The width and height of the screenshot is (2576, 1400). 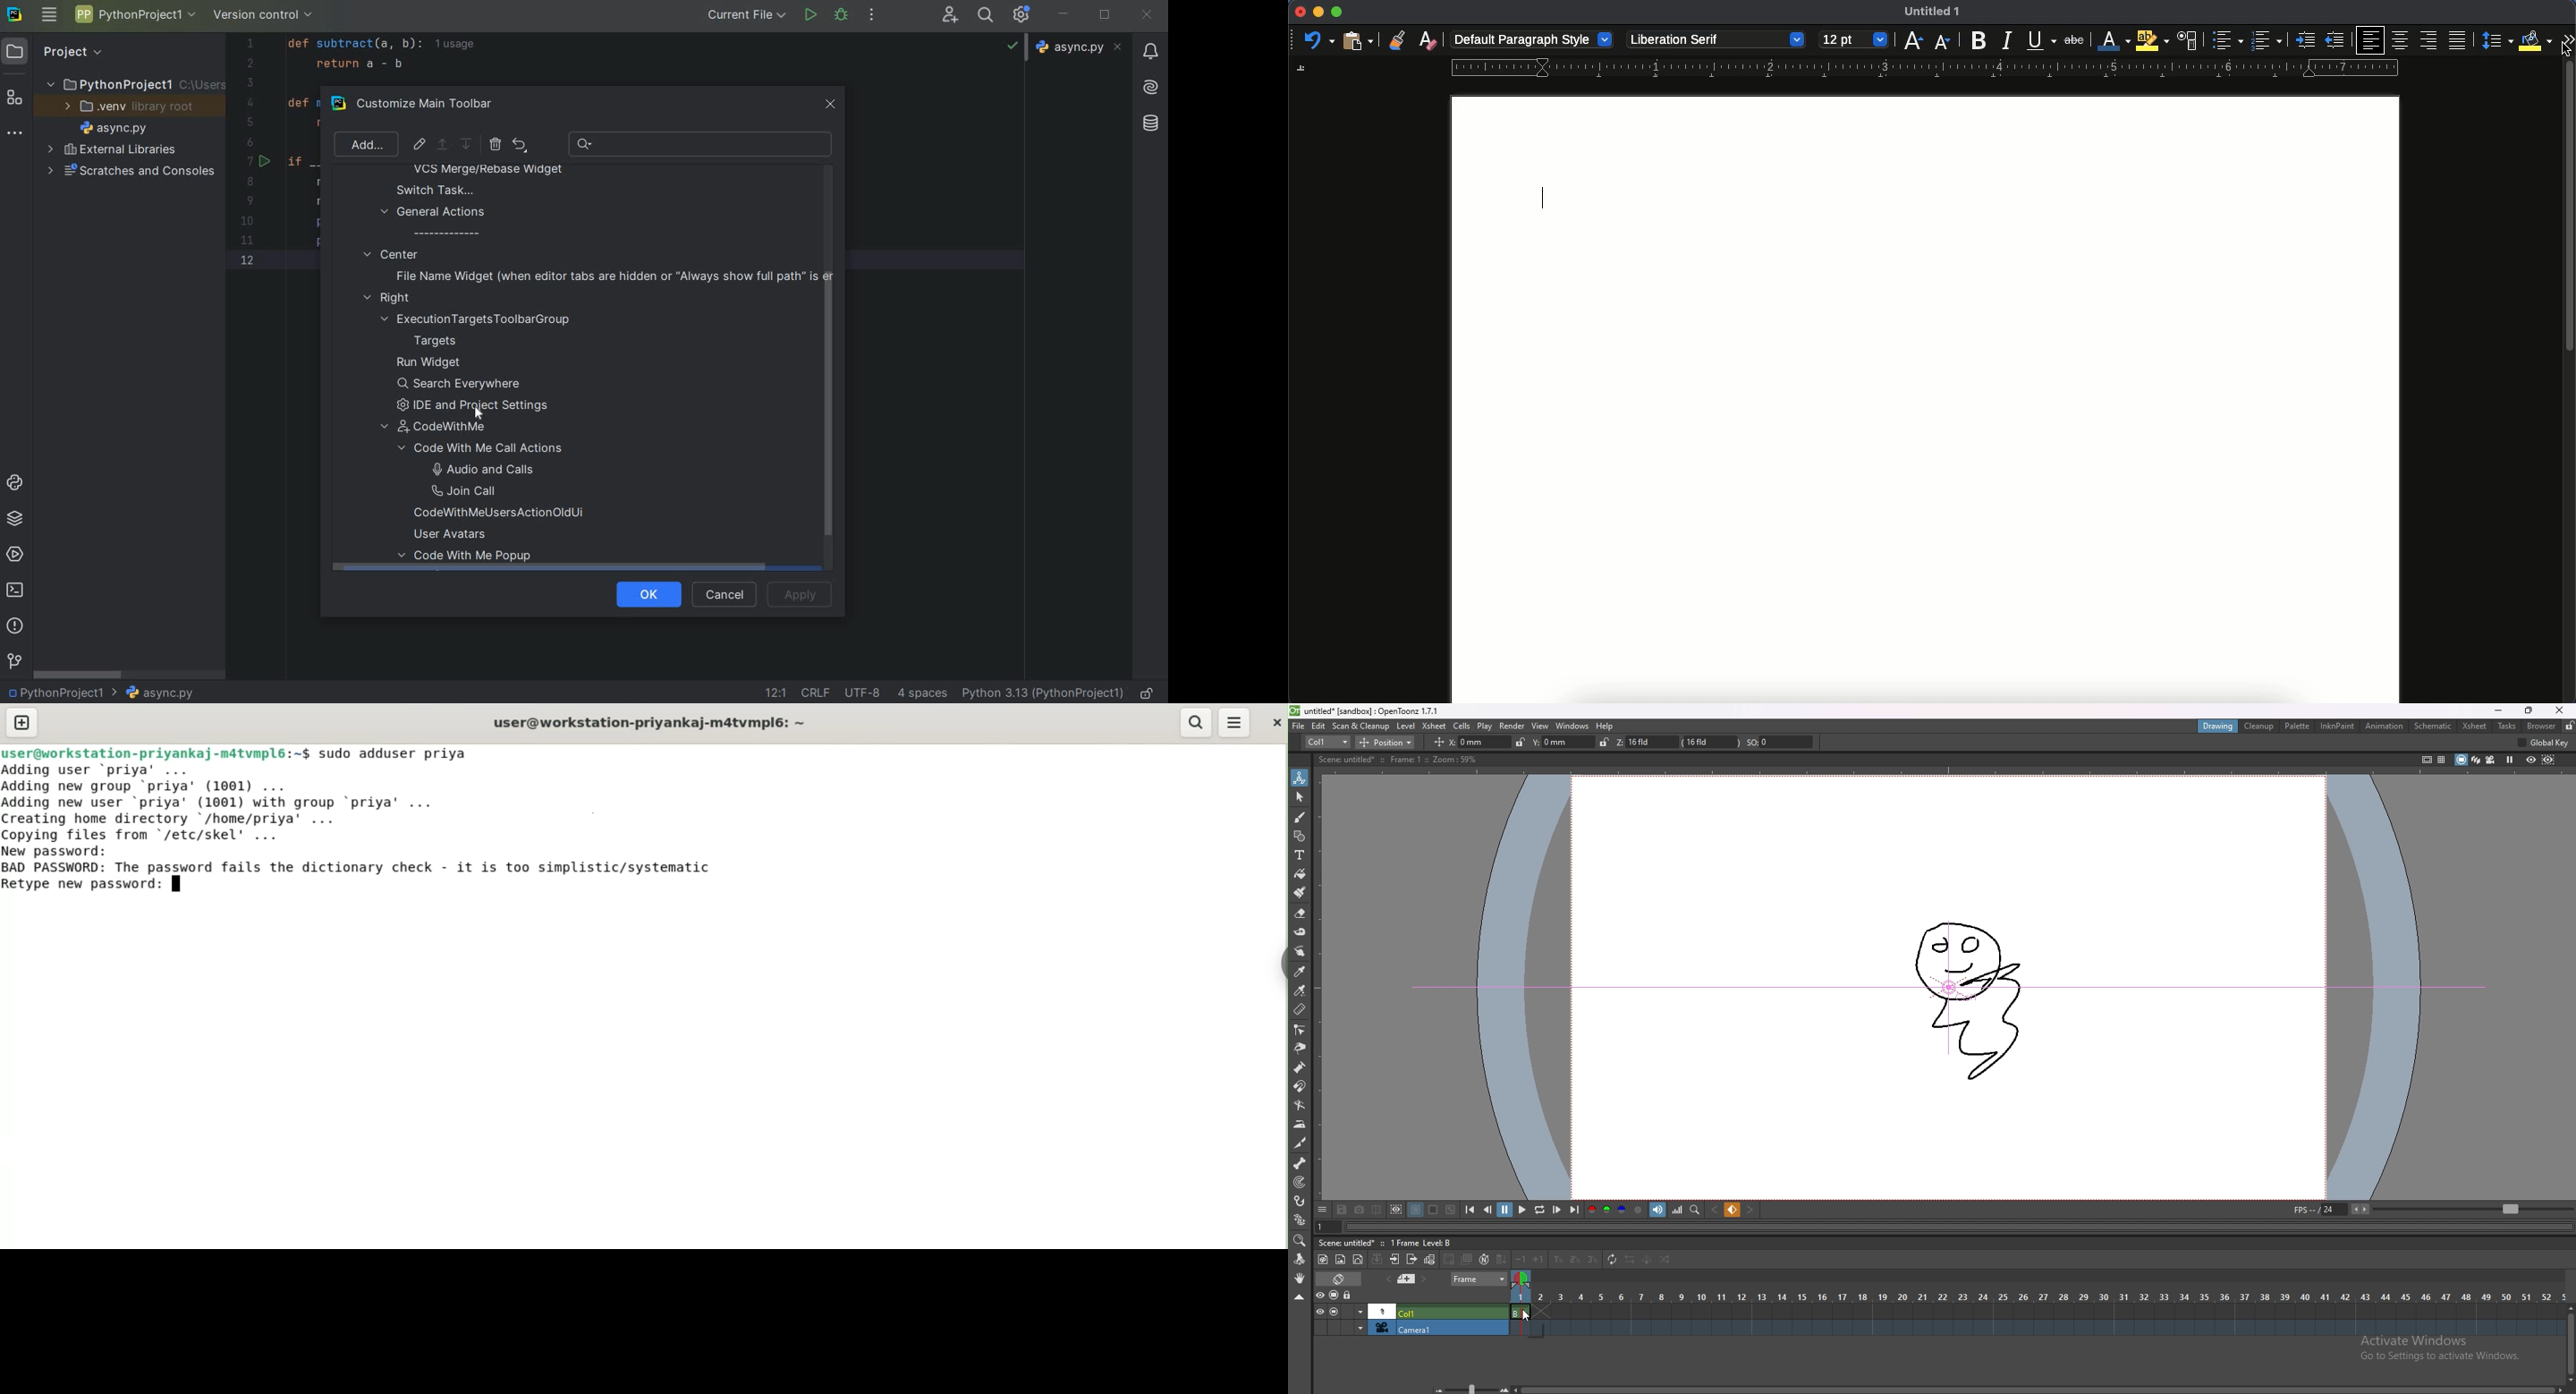 What do you see at coordinates (2218, 725) in the screenshot?
I see `drawing` at bounding box center [2218, 725].